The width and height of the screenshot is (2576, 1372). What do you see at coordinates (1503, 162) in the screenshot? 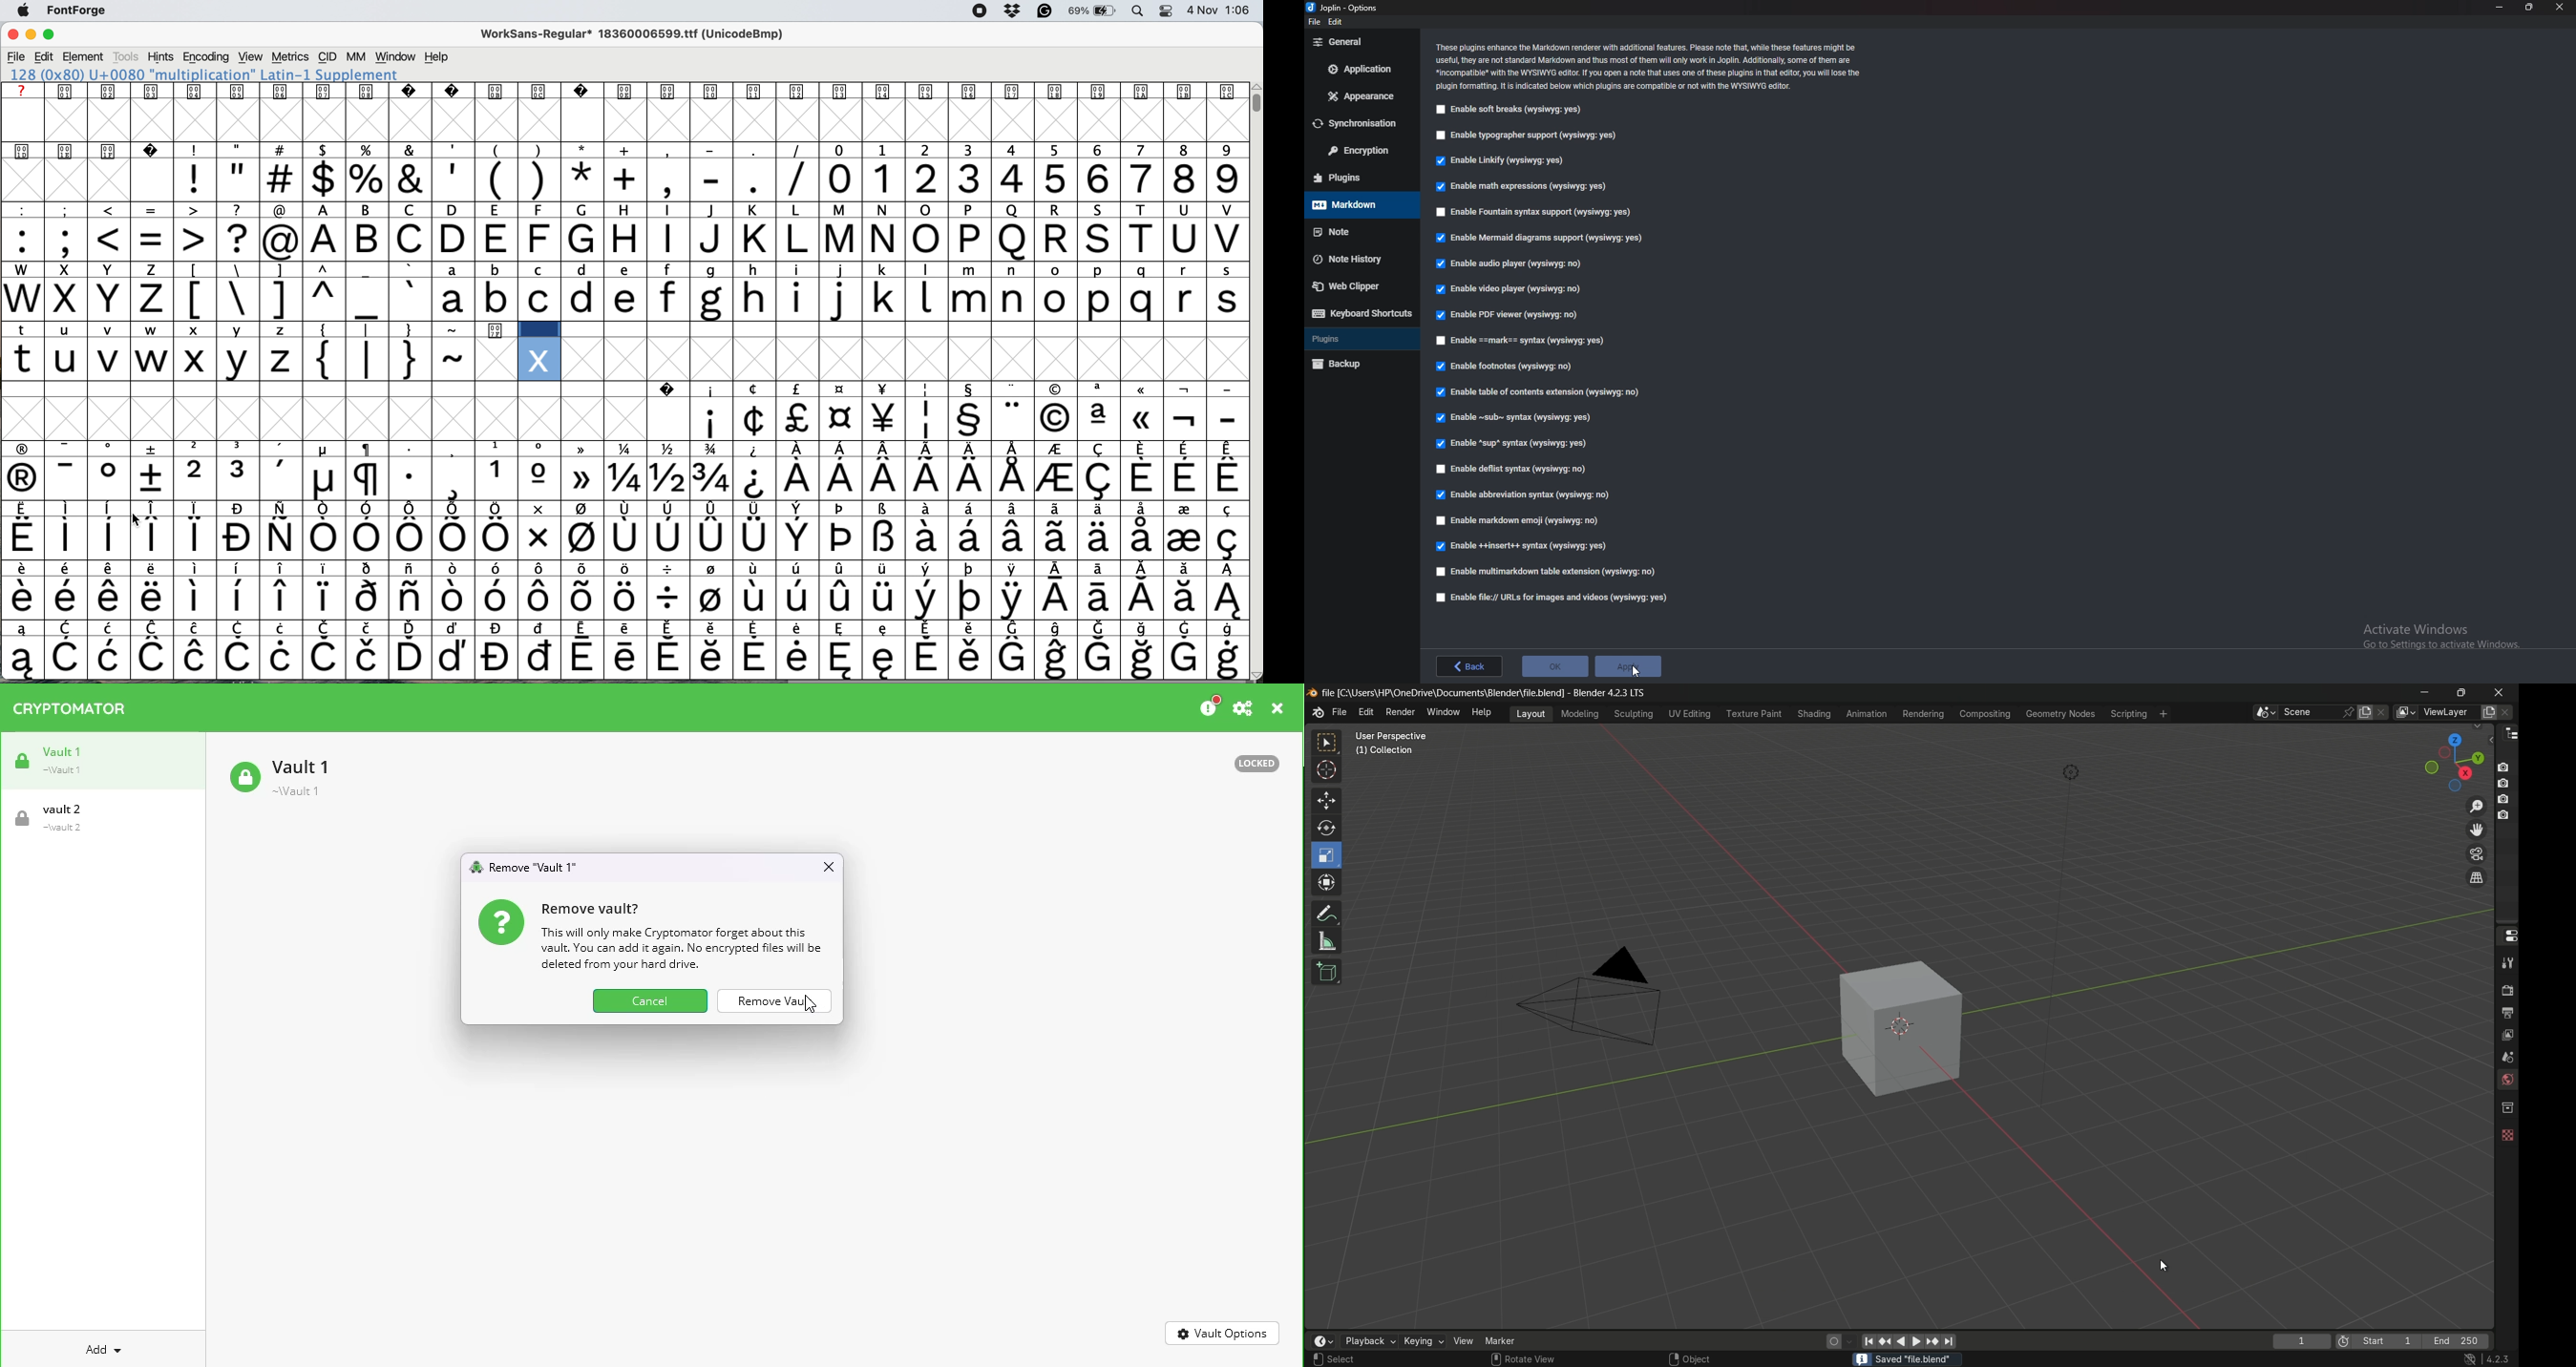
I see `Enable linkify` at bounding box center [1503, 162].